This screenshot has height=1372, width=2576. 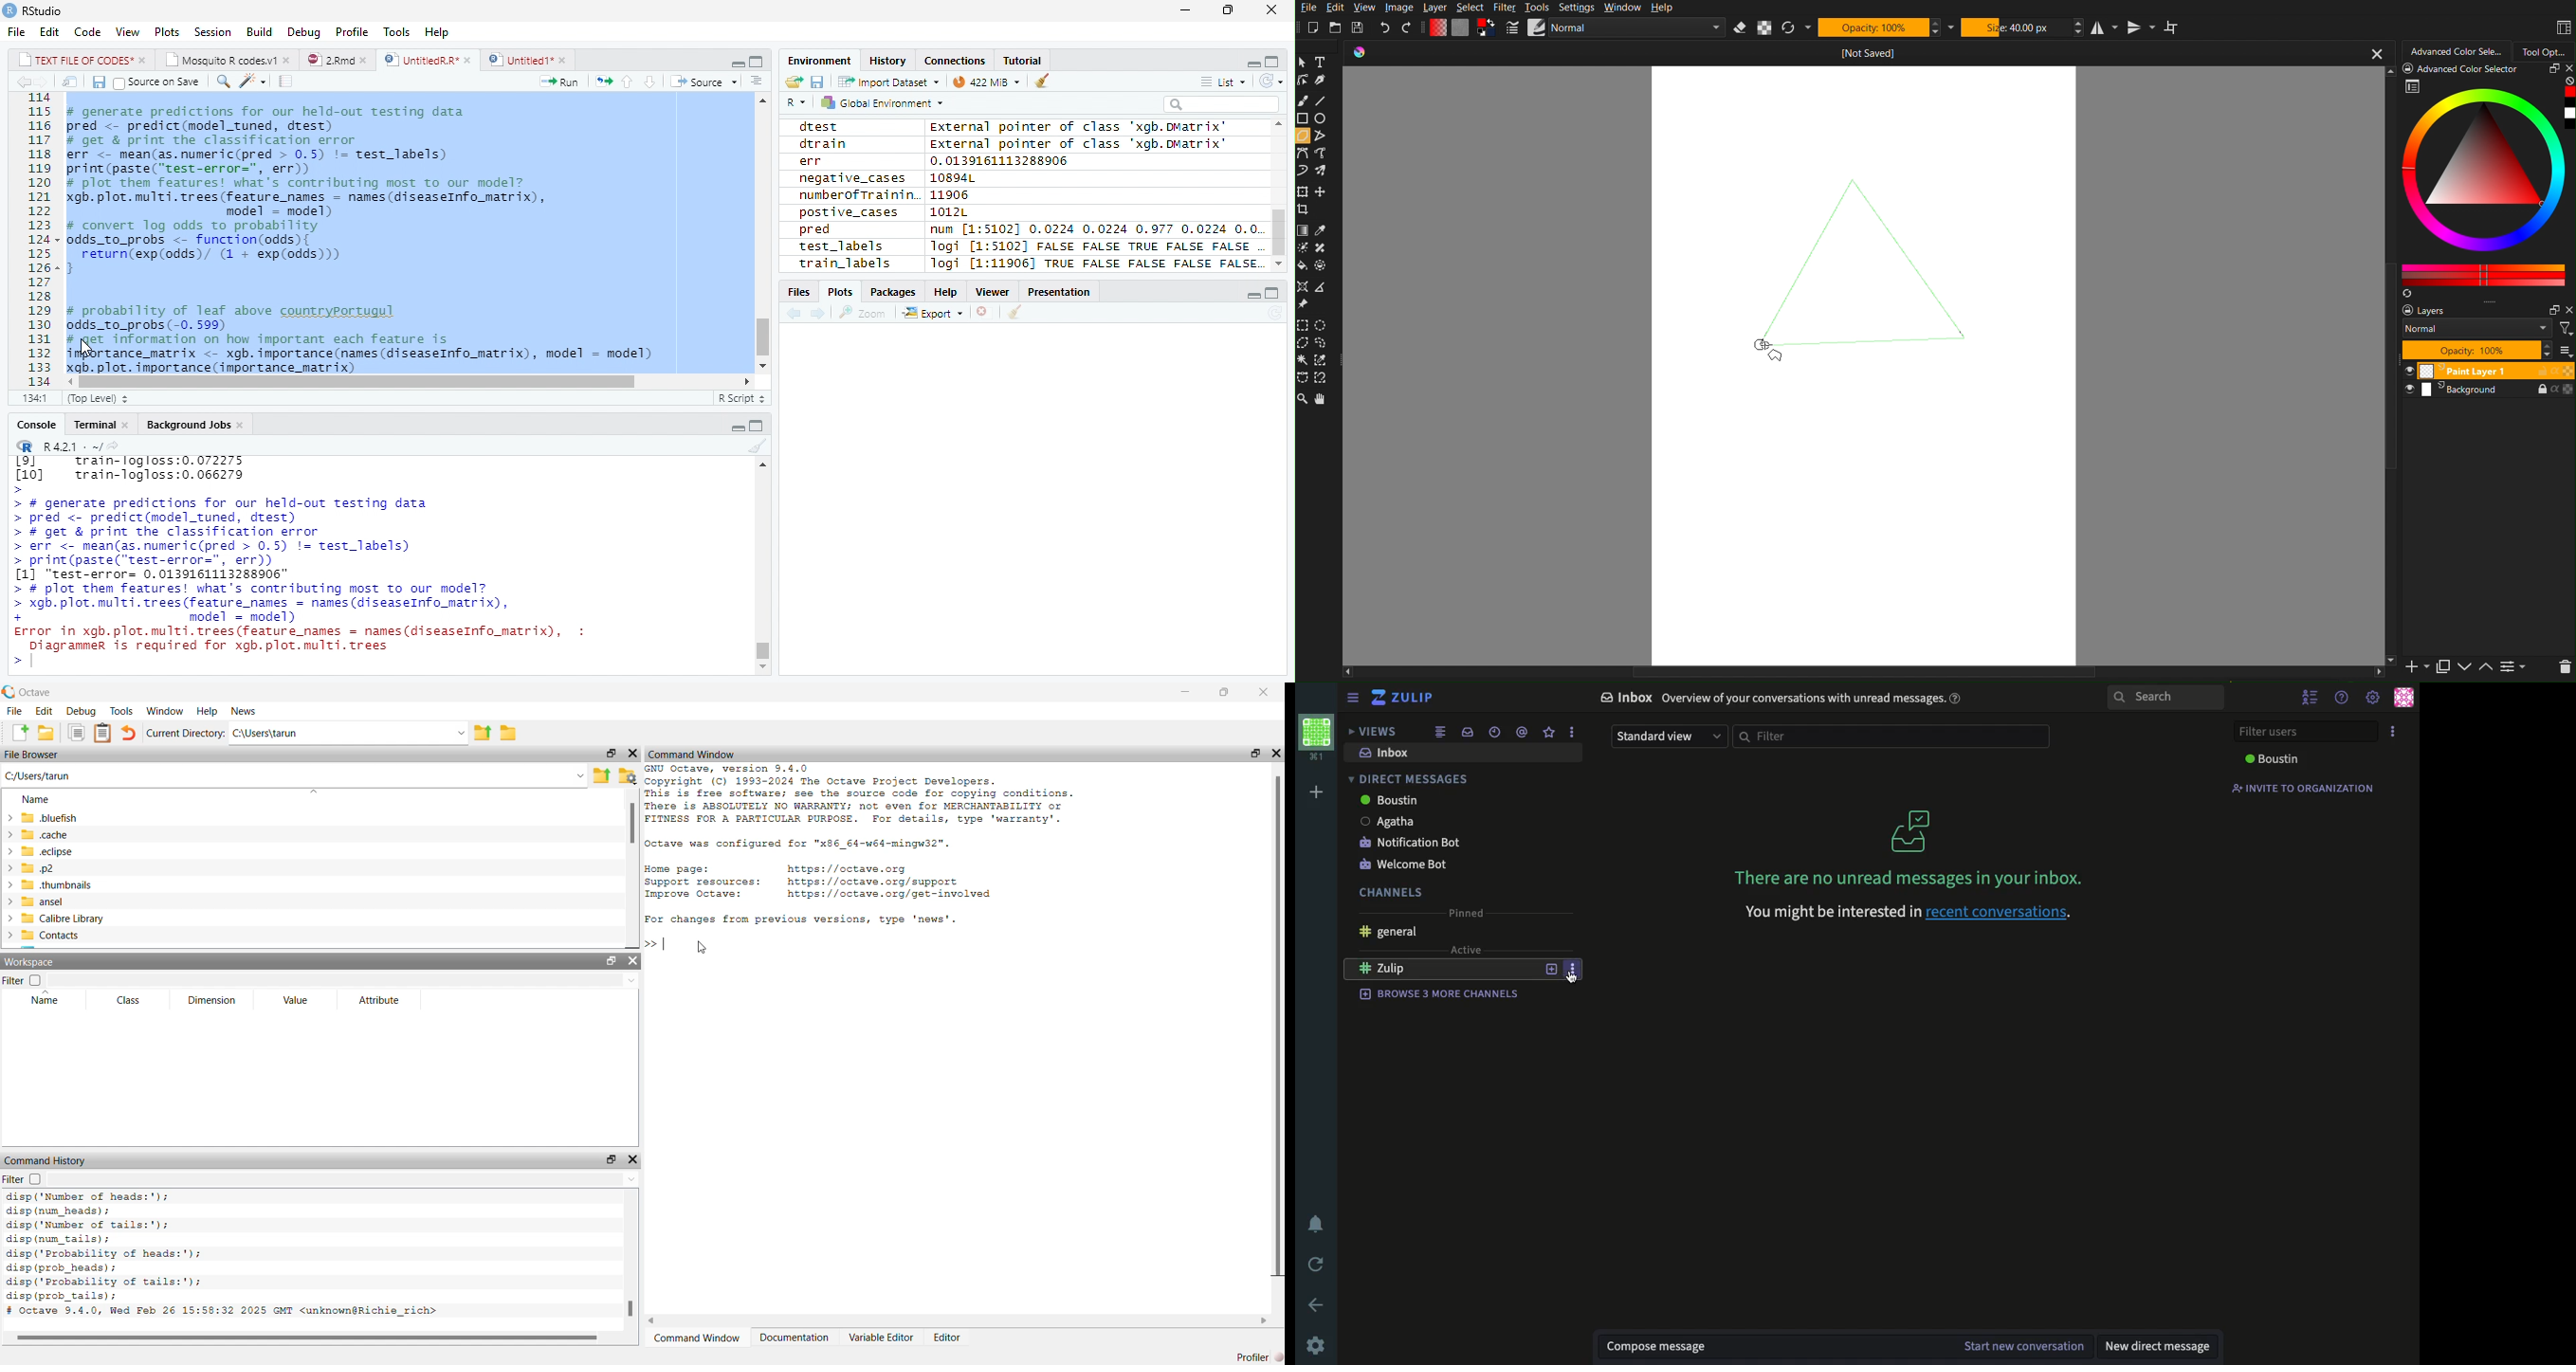 What do you see at coordinates (1095, 246) in the screenshot?
I see `logi [1:5102] FALSE FALSE TRUE FALSE FALSE` at bounding box center [1095, 246].